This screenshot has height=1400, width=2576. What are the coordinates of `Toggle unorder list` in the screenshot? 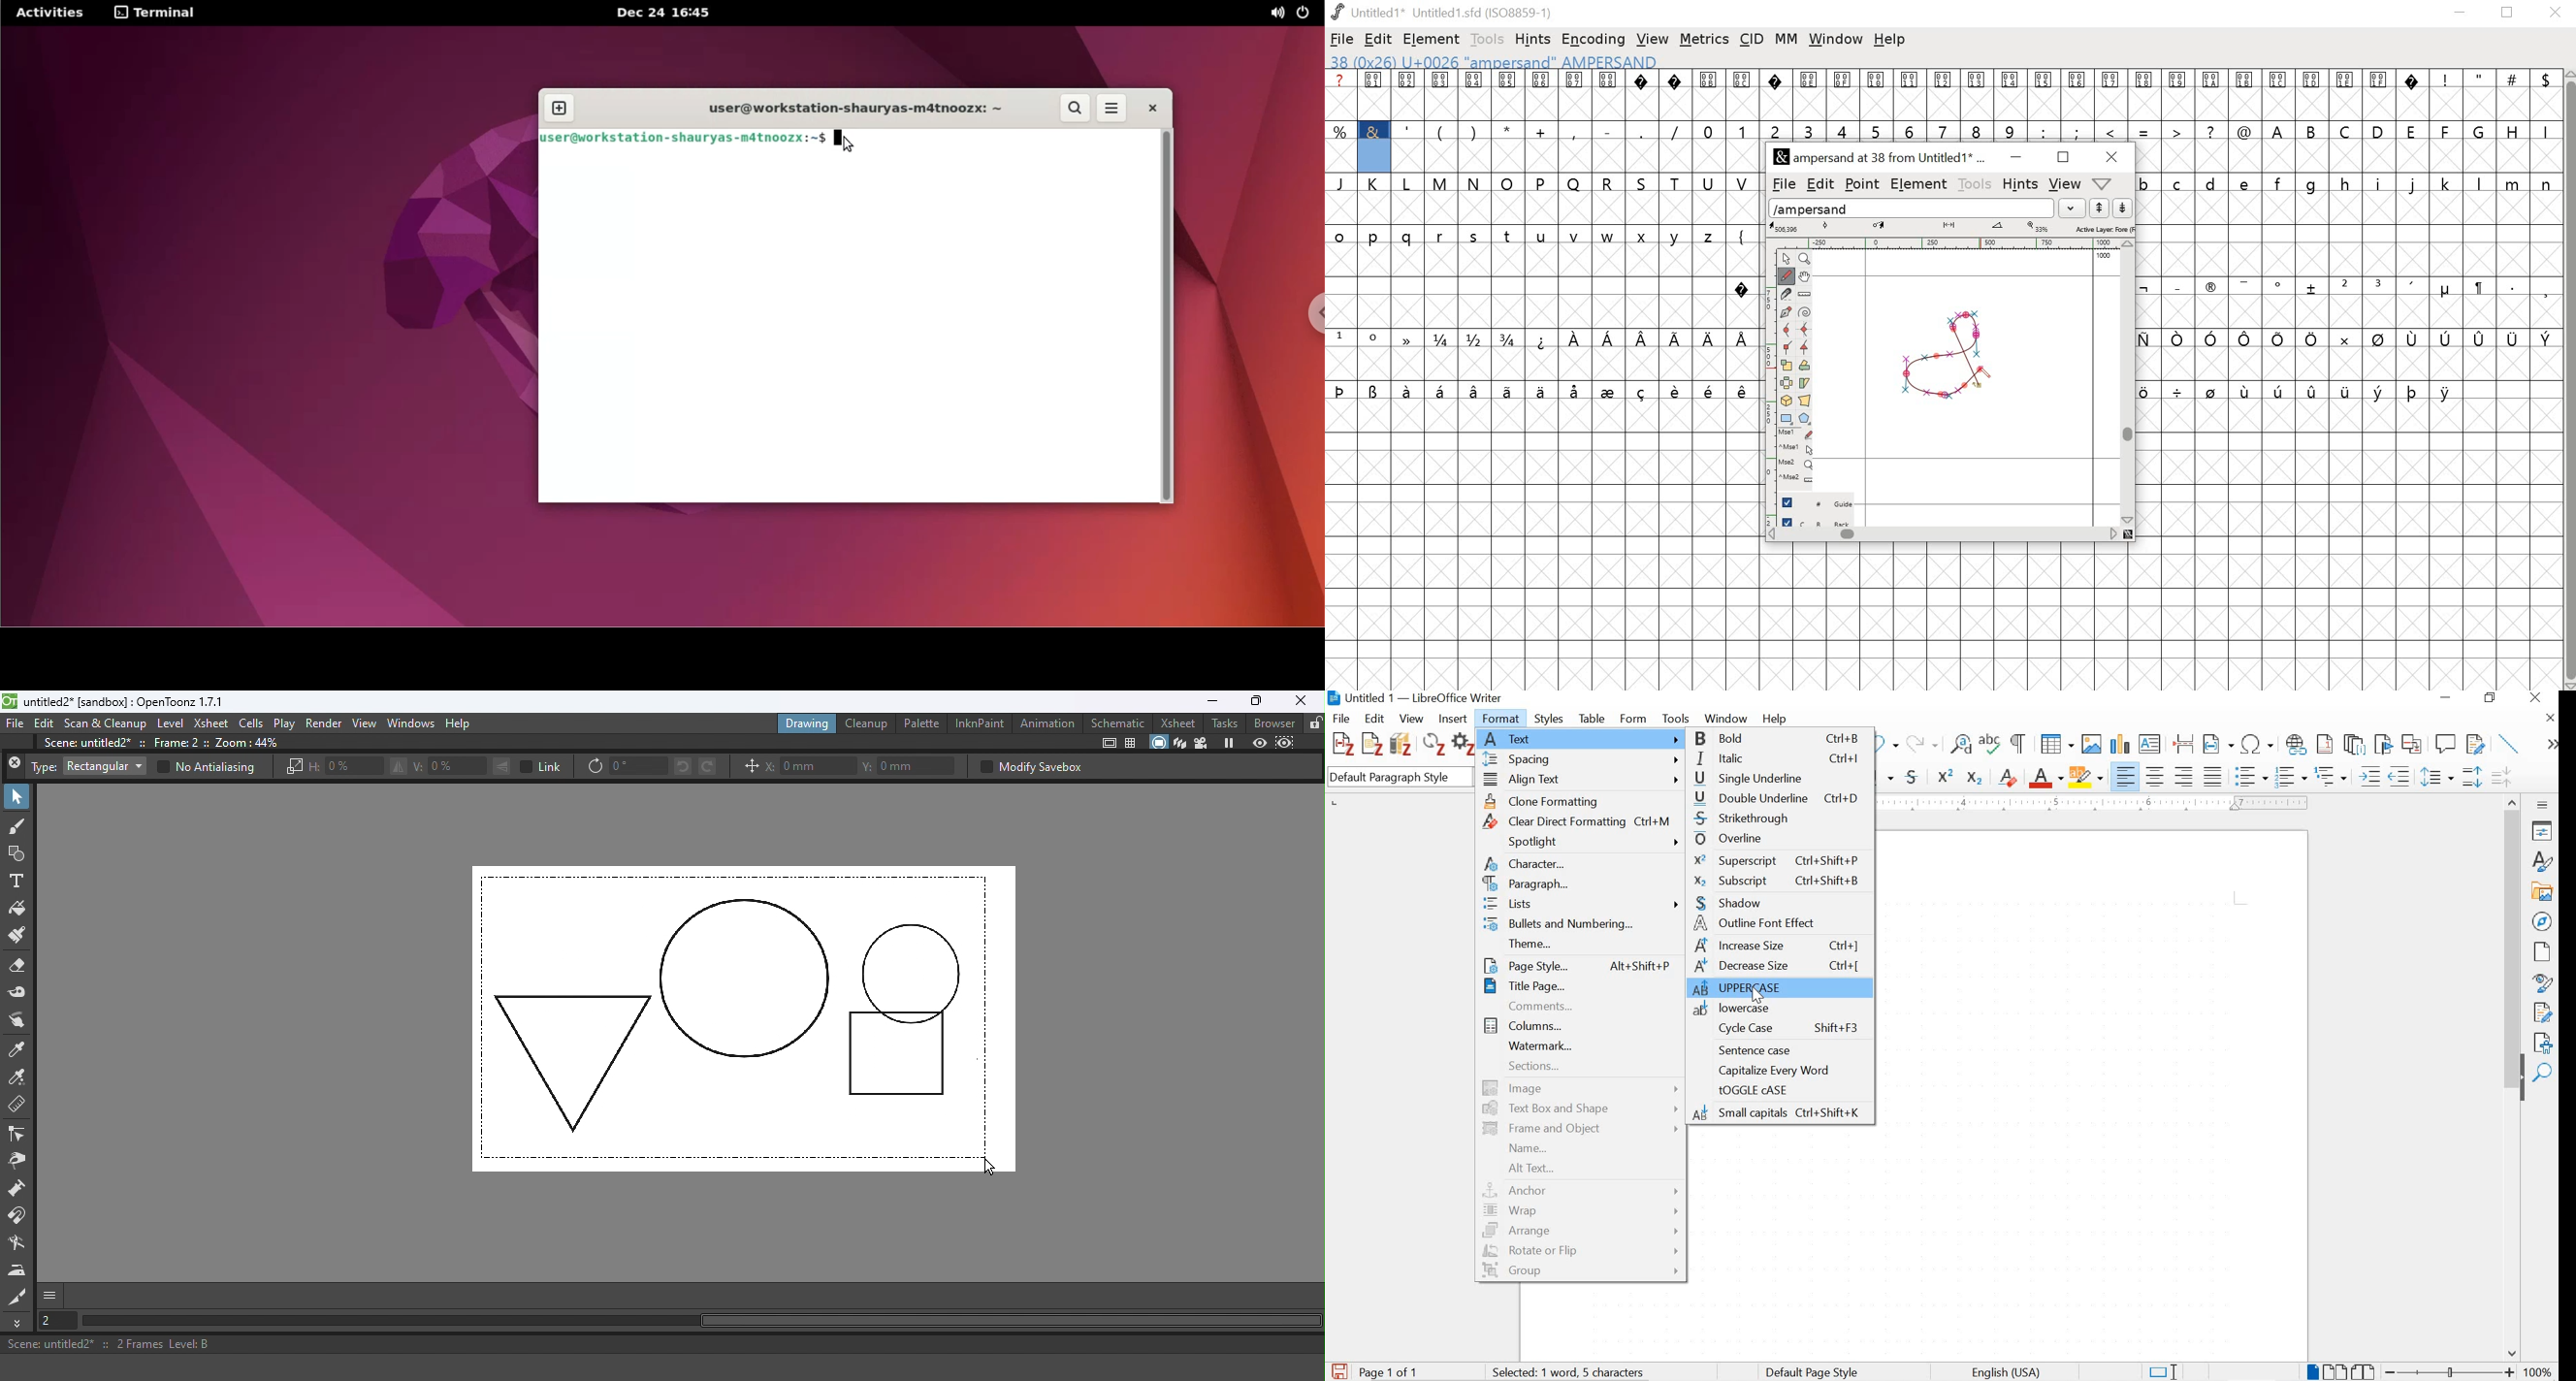 It's located at (2250, 774).